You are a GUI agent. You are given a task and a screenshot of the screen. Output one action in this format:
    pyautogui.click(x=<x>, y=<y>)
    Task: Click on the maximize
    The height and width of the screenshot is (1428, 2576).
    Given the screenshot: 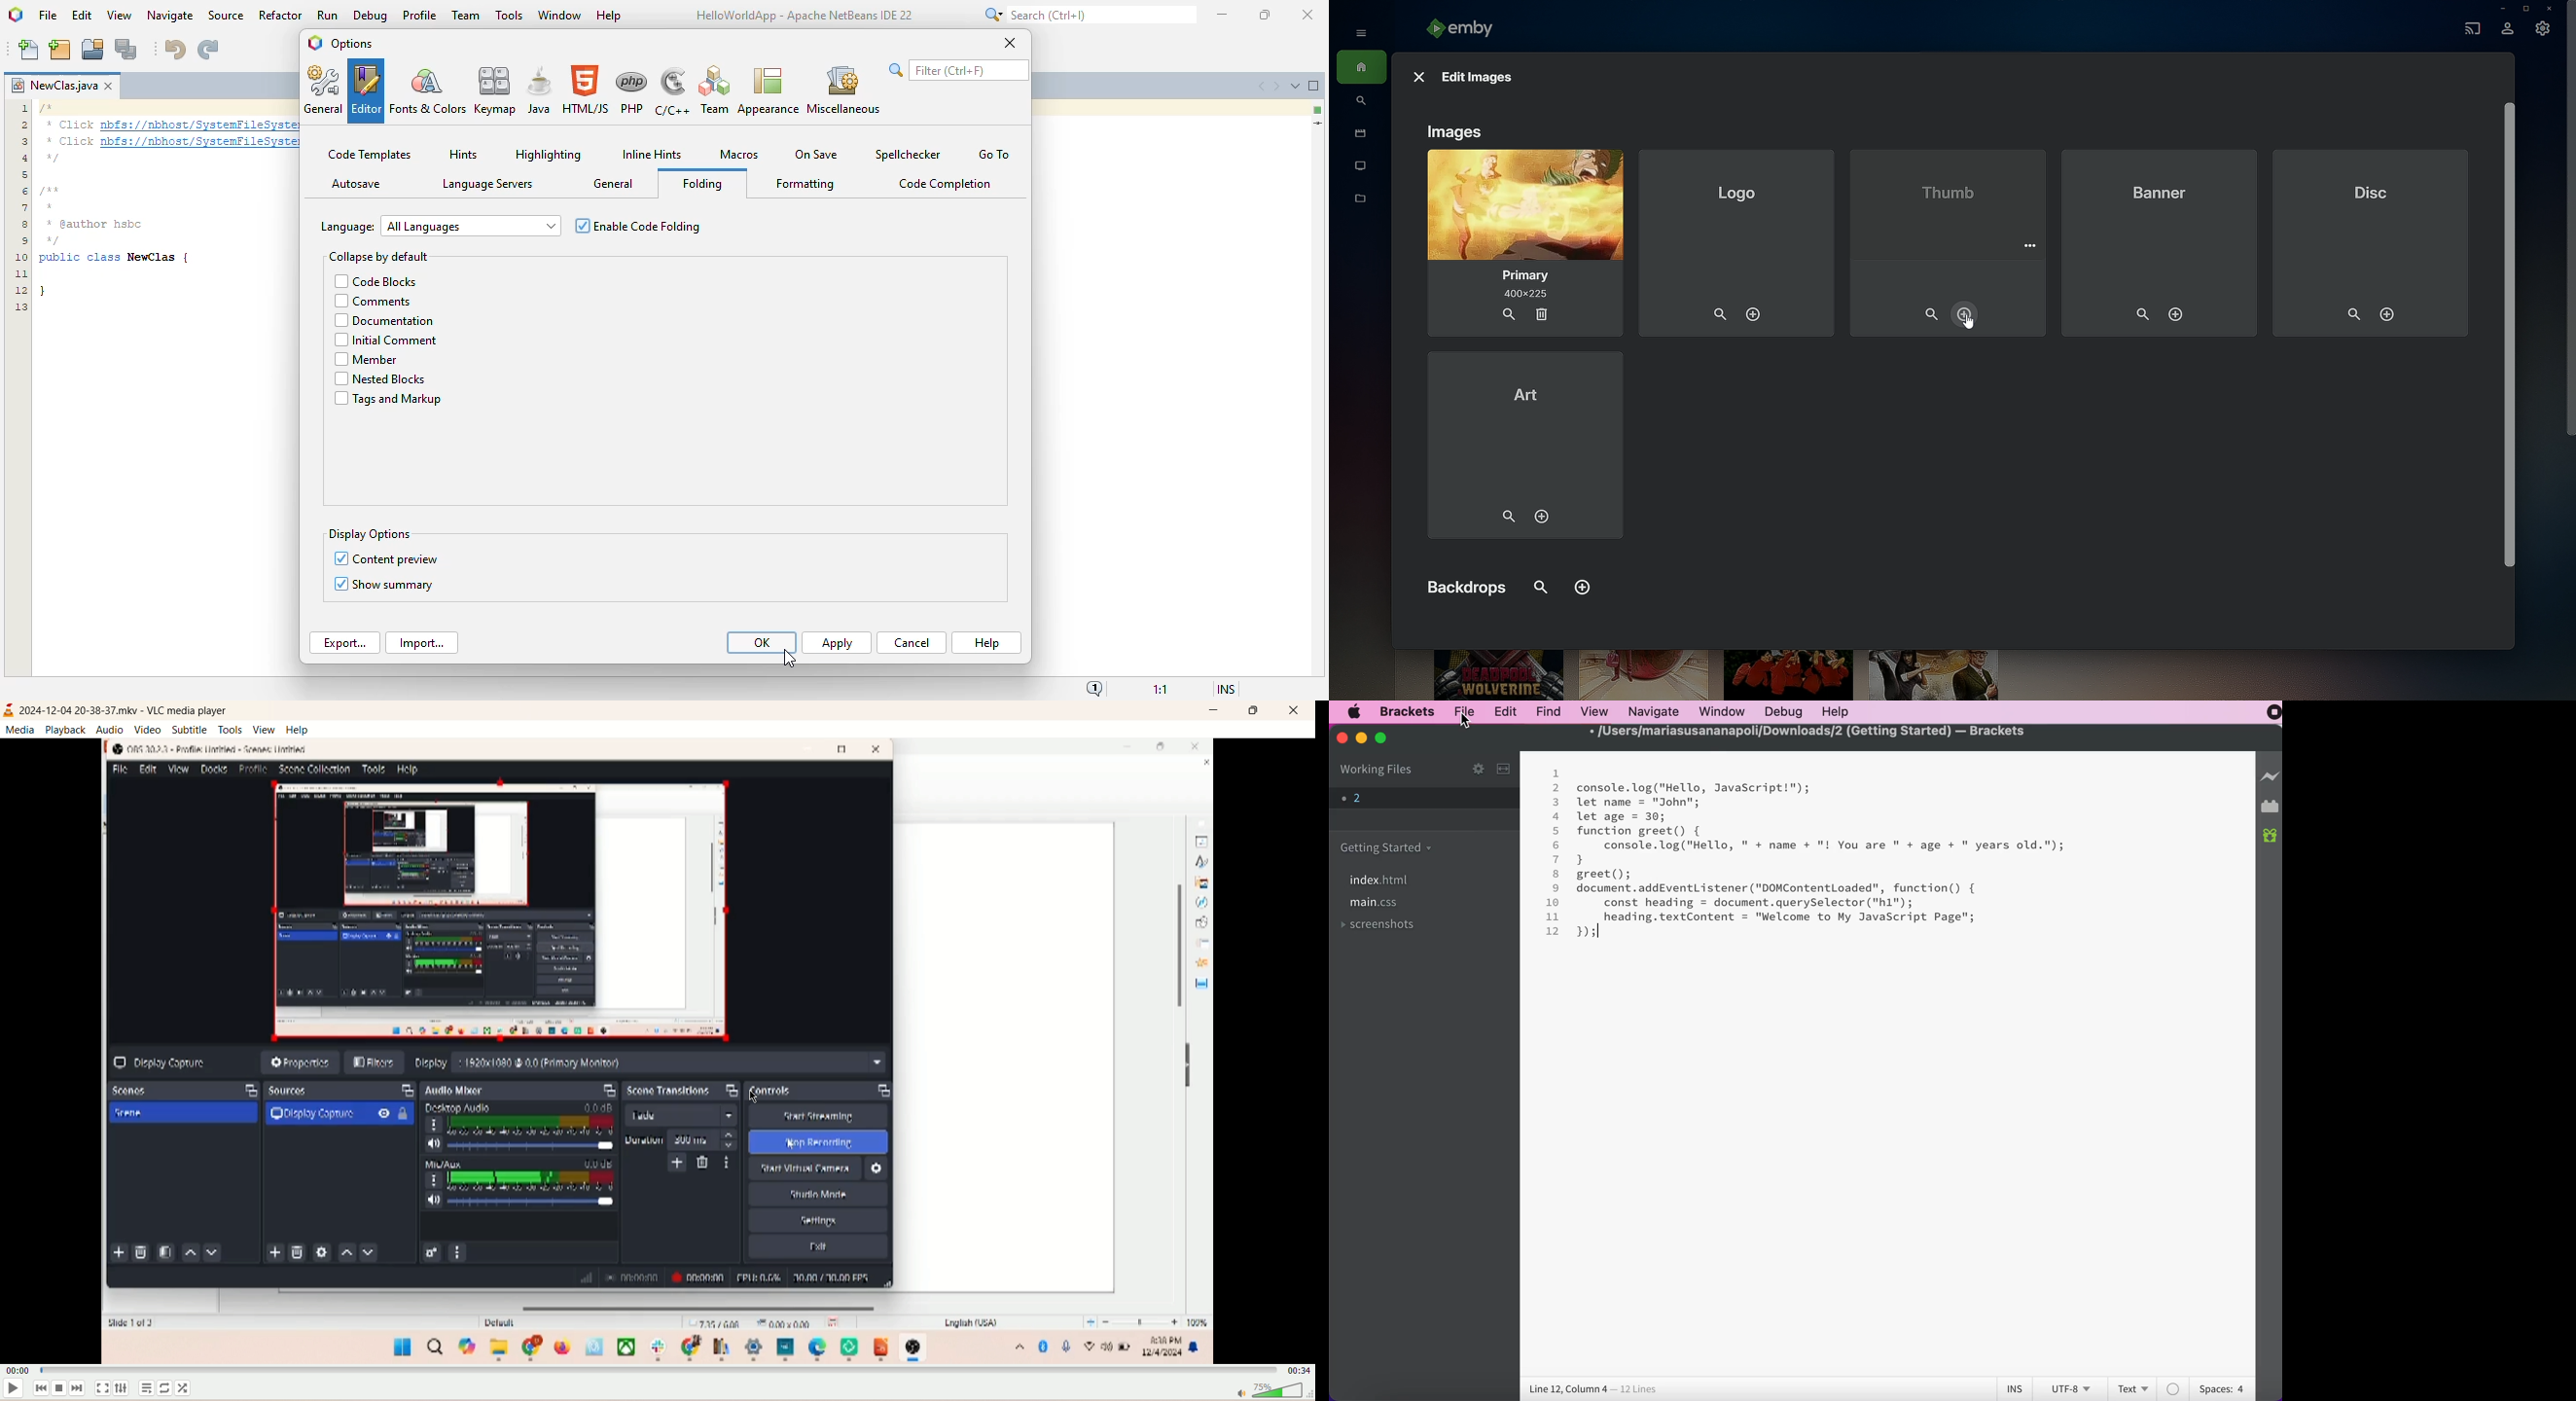 What is the action you would take?
    pyautogui.click(x=1387, y=739)
    